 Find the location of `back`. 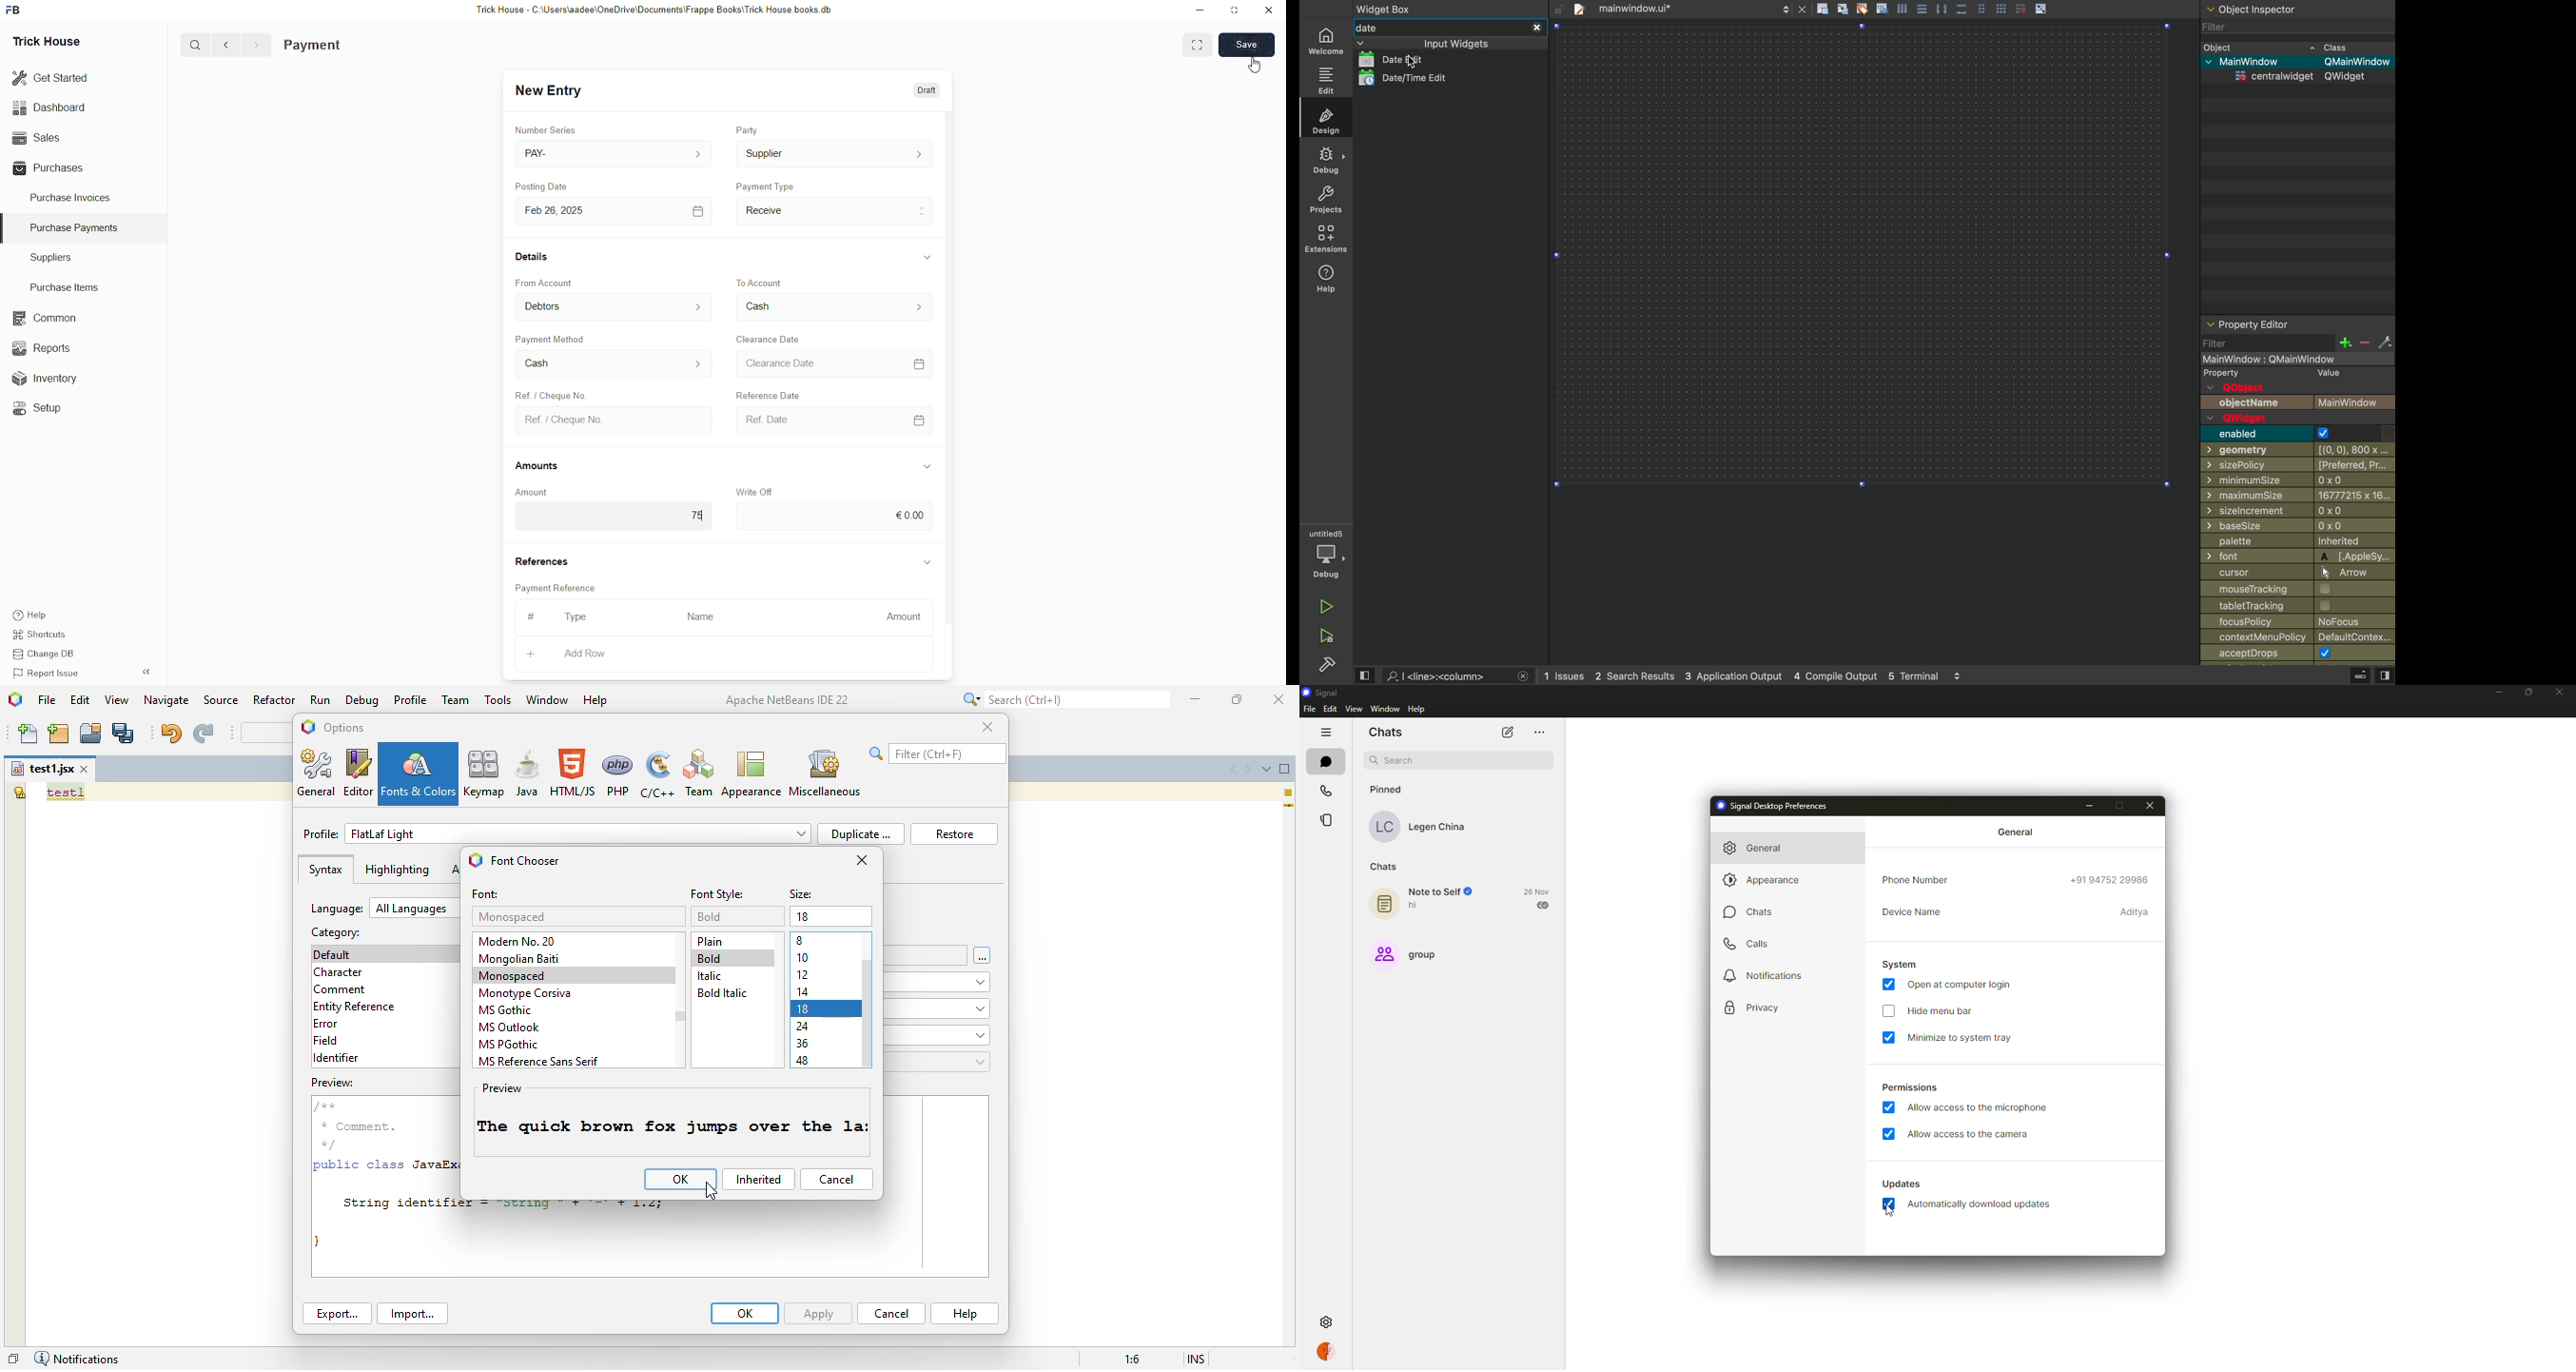

back is located at coordinates (227, 44).